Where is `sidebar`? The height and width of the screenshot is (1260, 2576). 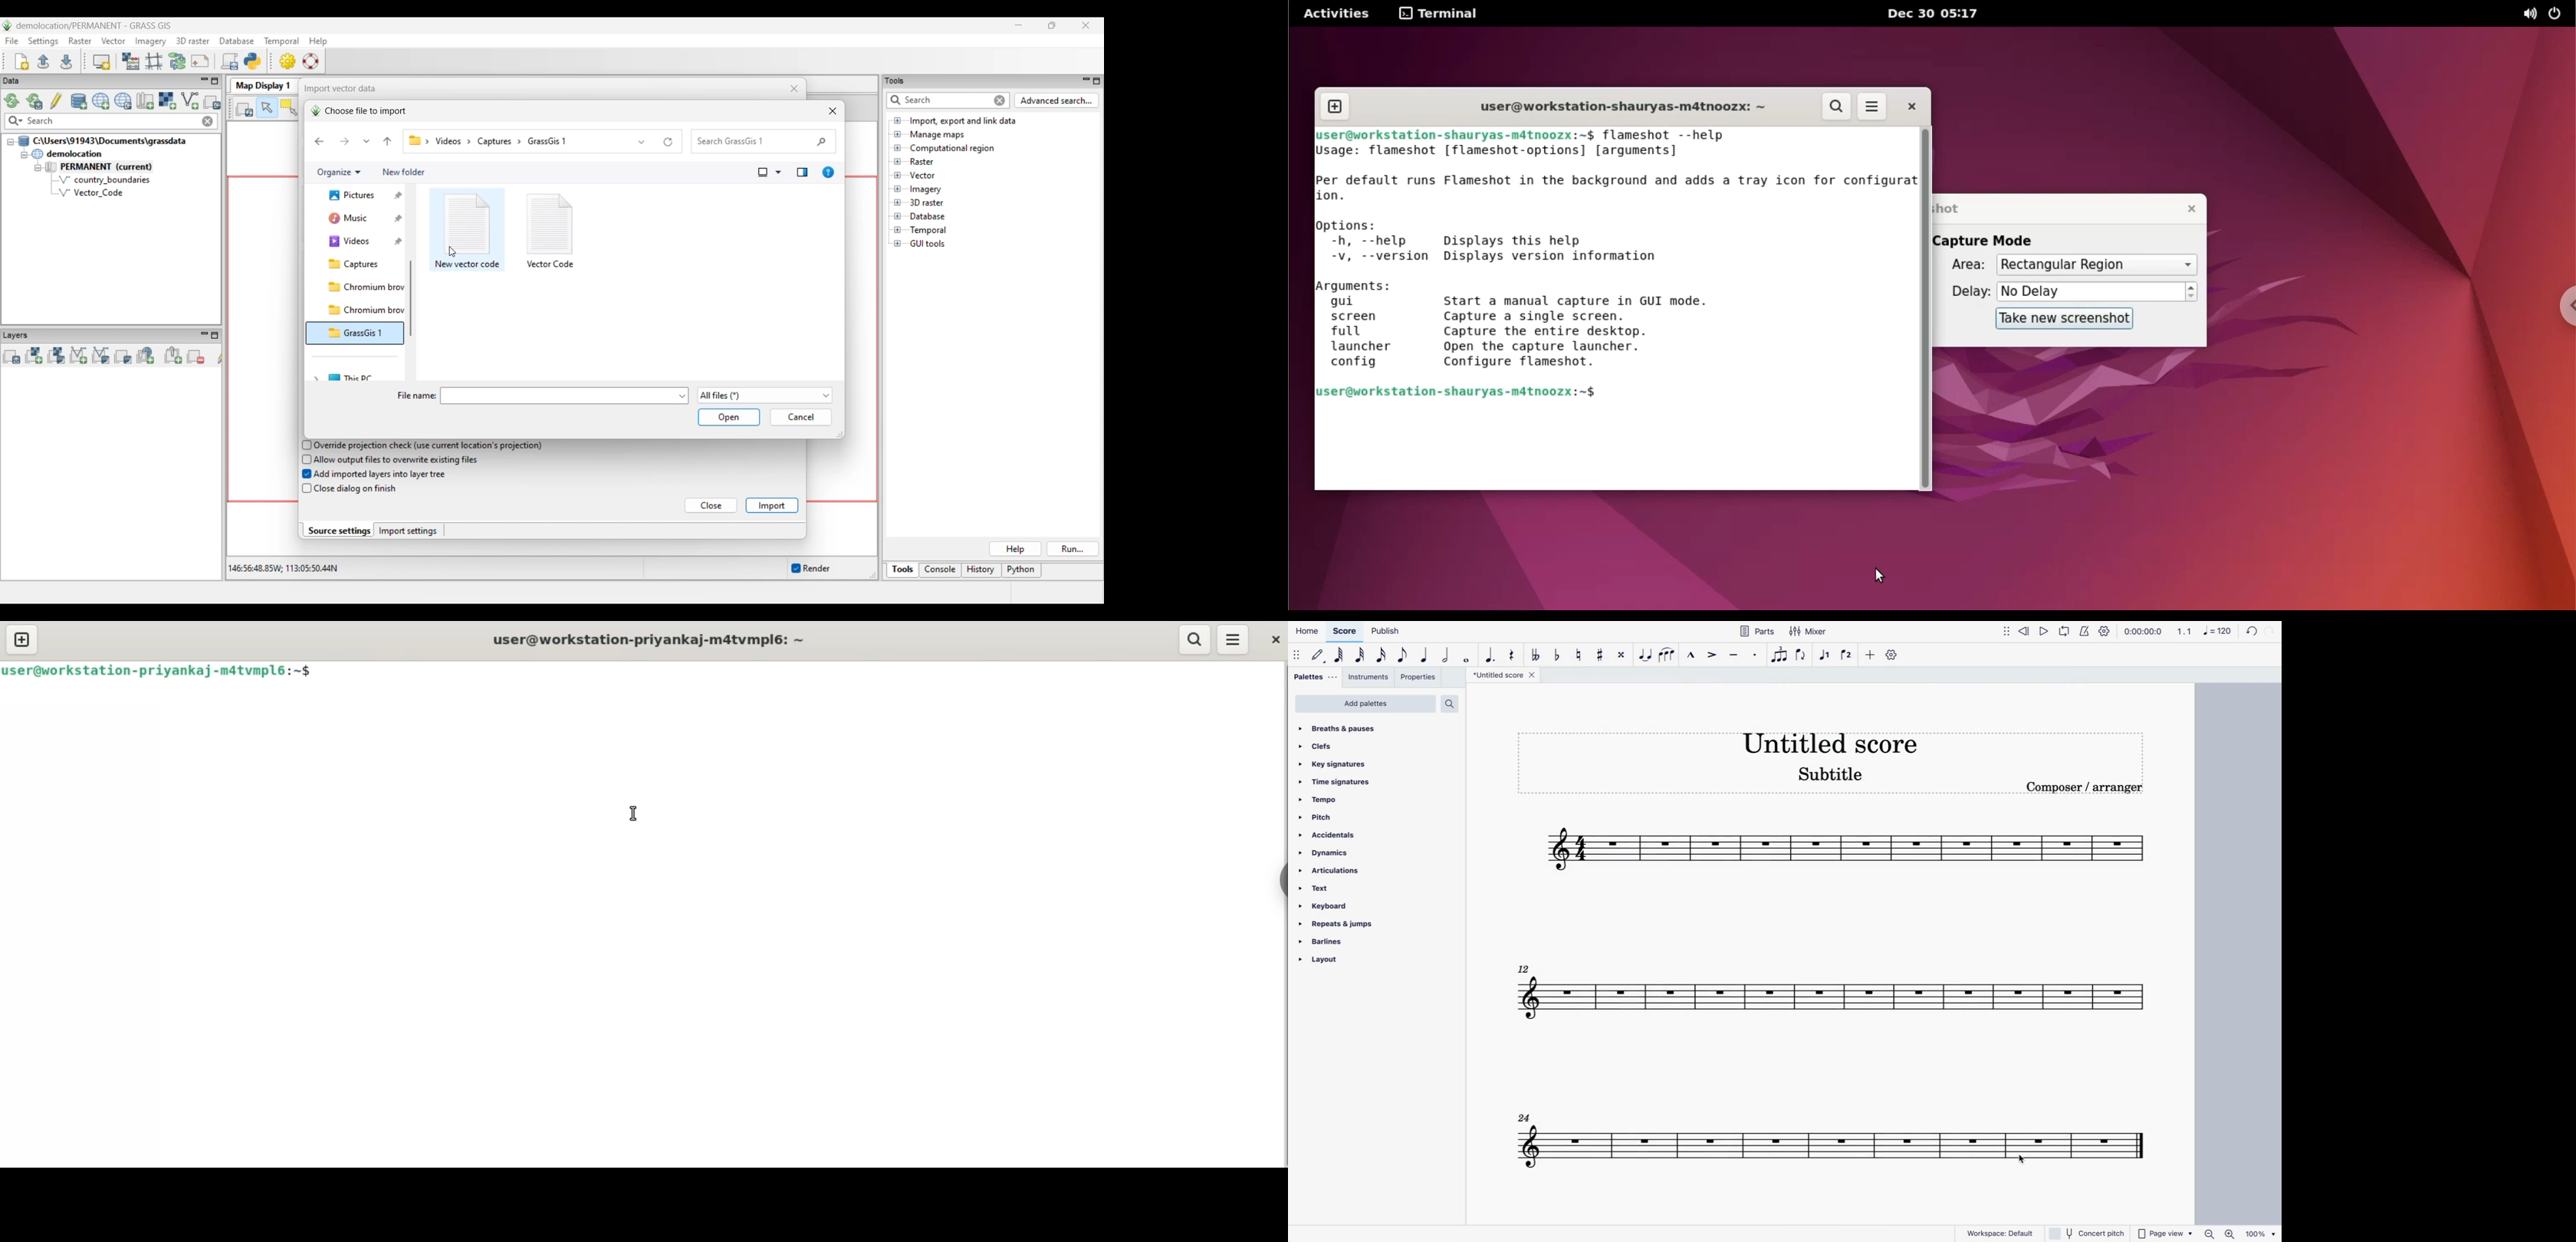 sidebar is located at coordinates (1280, 882).